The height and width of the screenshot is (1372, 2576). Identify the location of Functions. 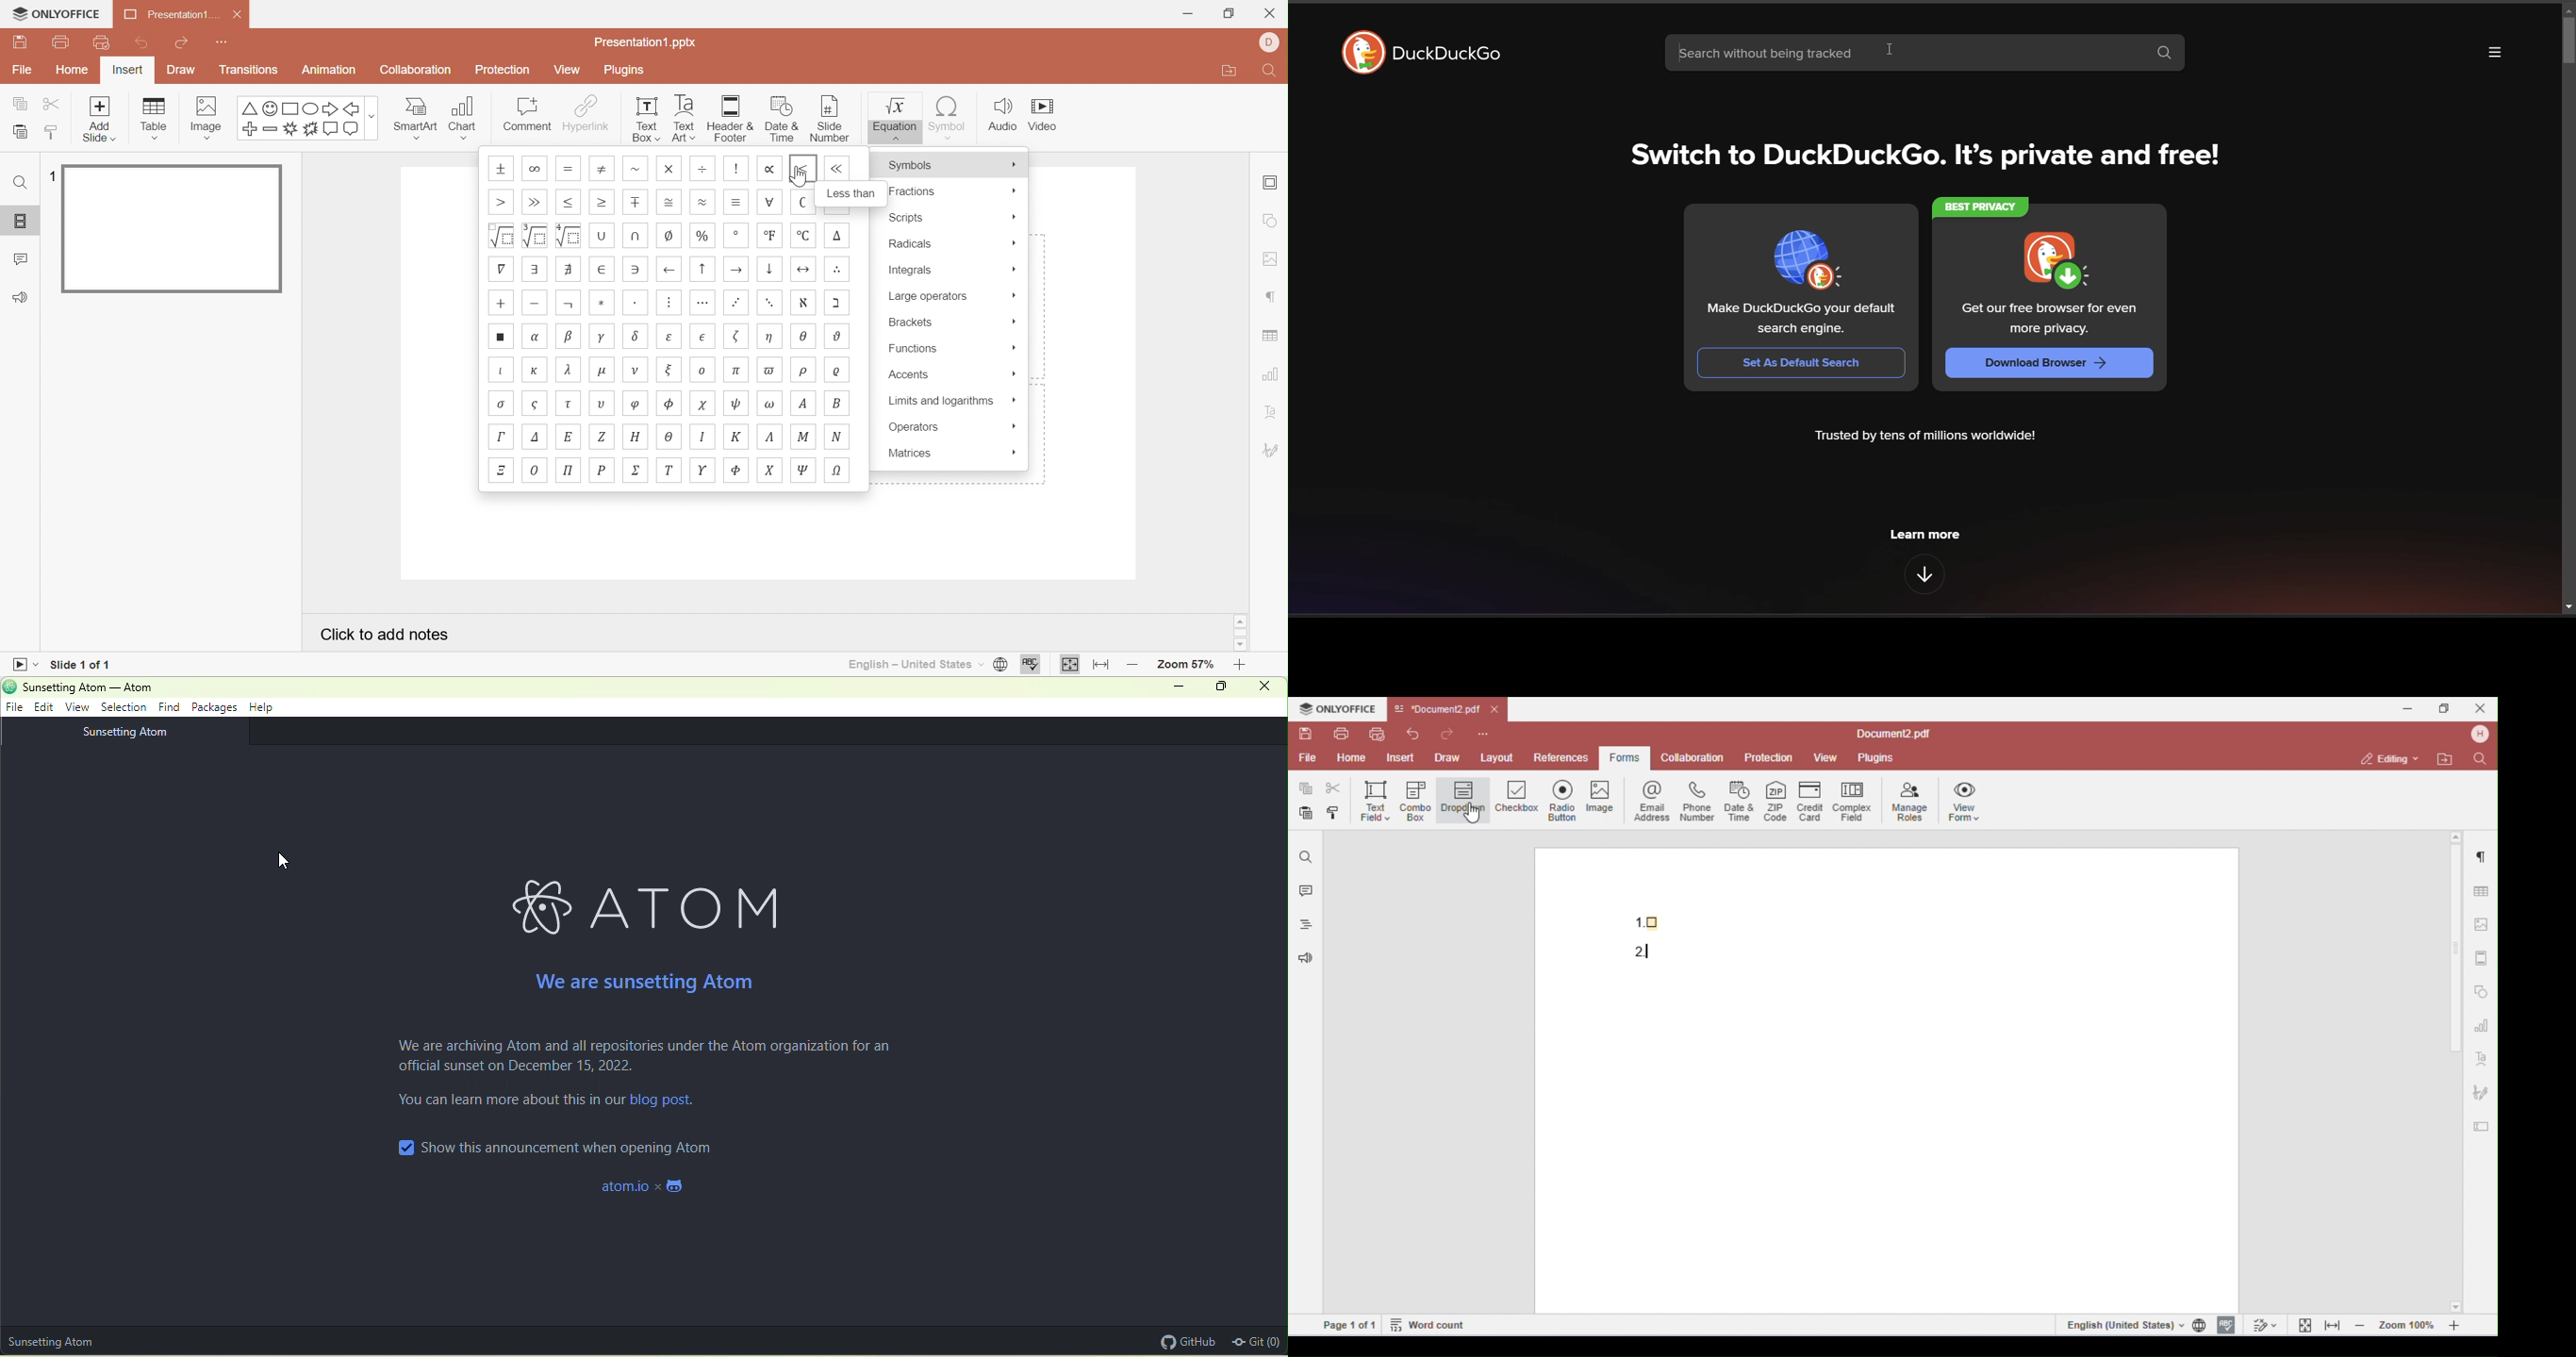
(951, 348).